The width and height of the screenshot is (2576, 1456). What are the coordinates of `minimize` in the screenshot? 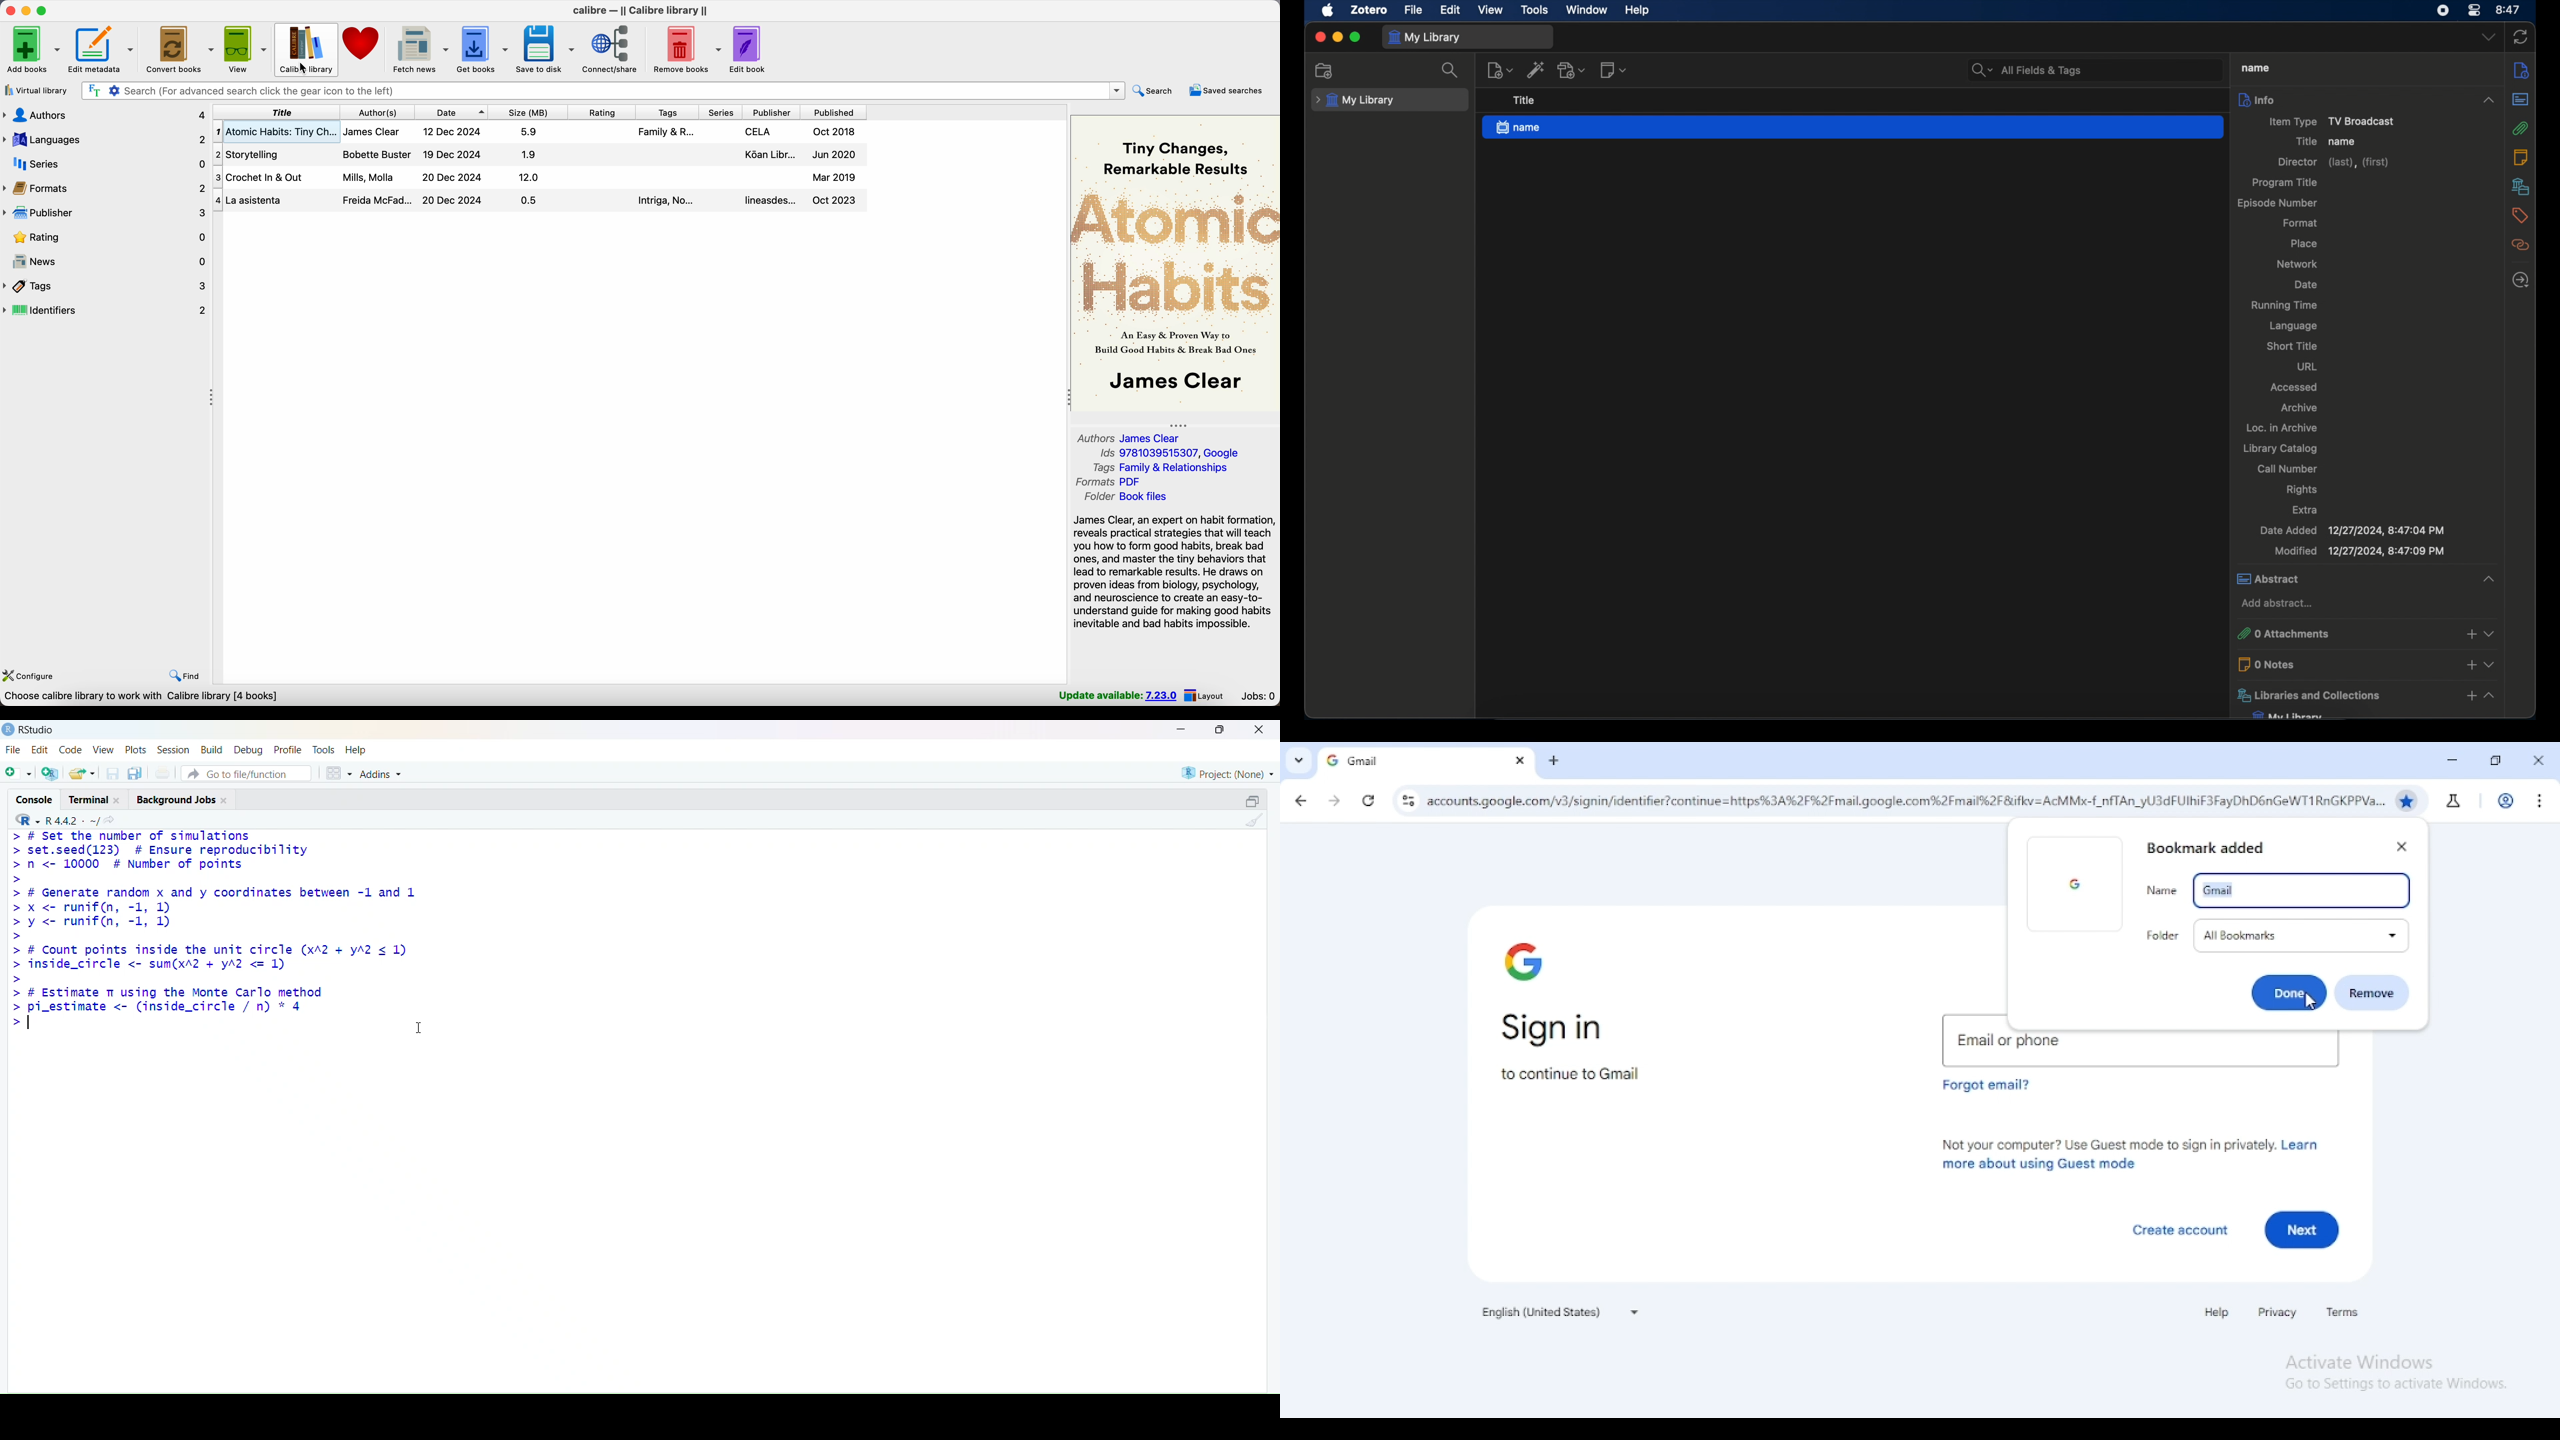 It's located at (1337, 38).